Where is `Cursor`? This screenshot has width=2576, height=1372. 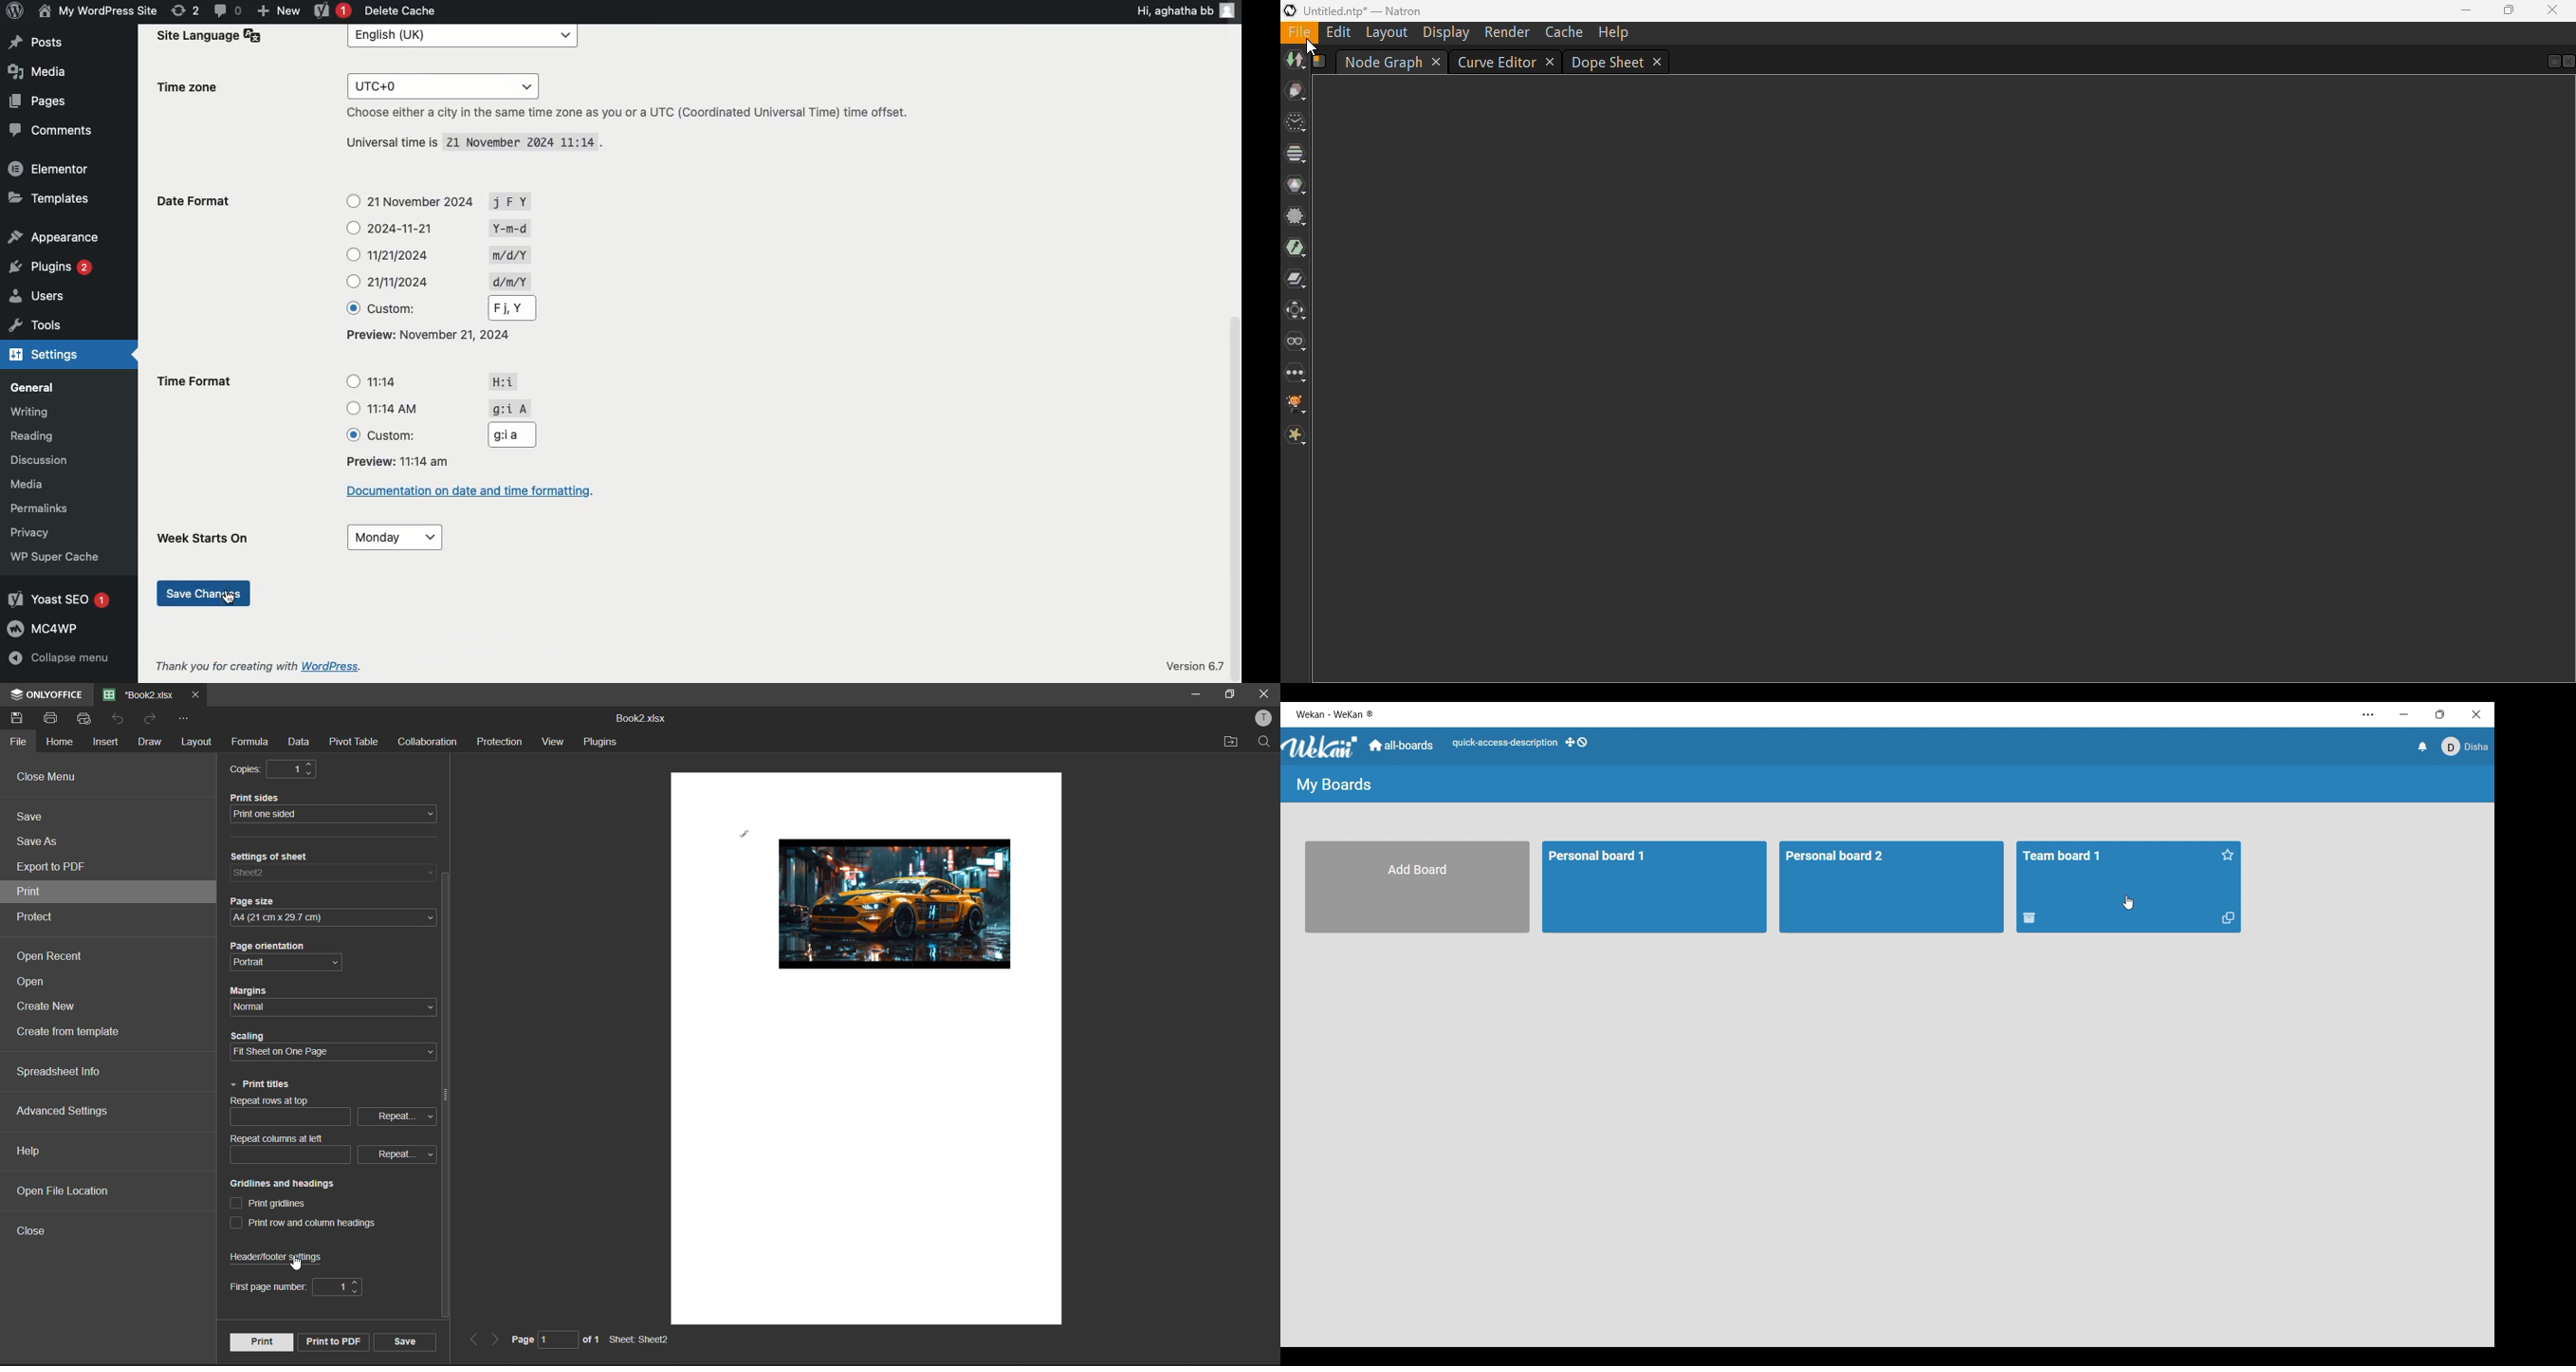
Cursor is located at coordinates (231, 600).